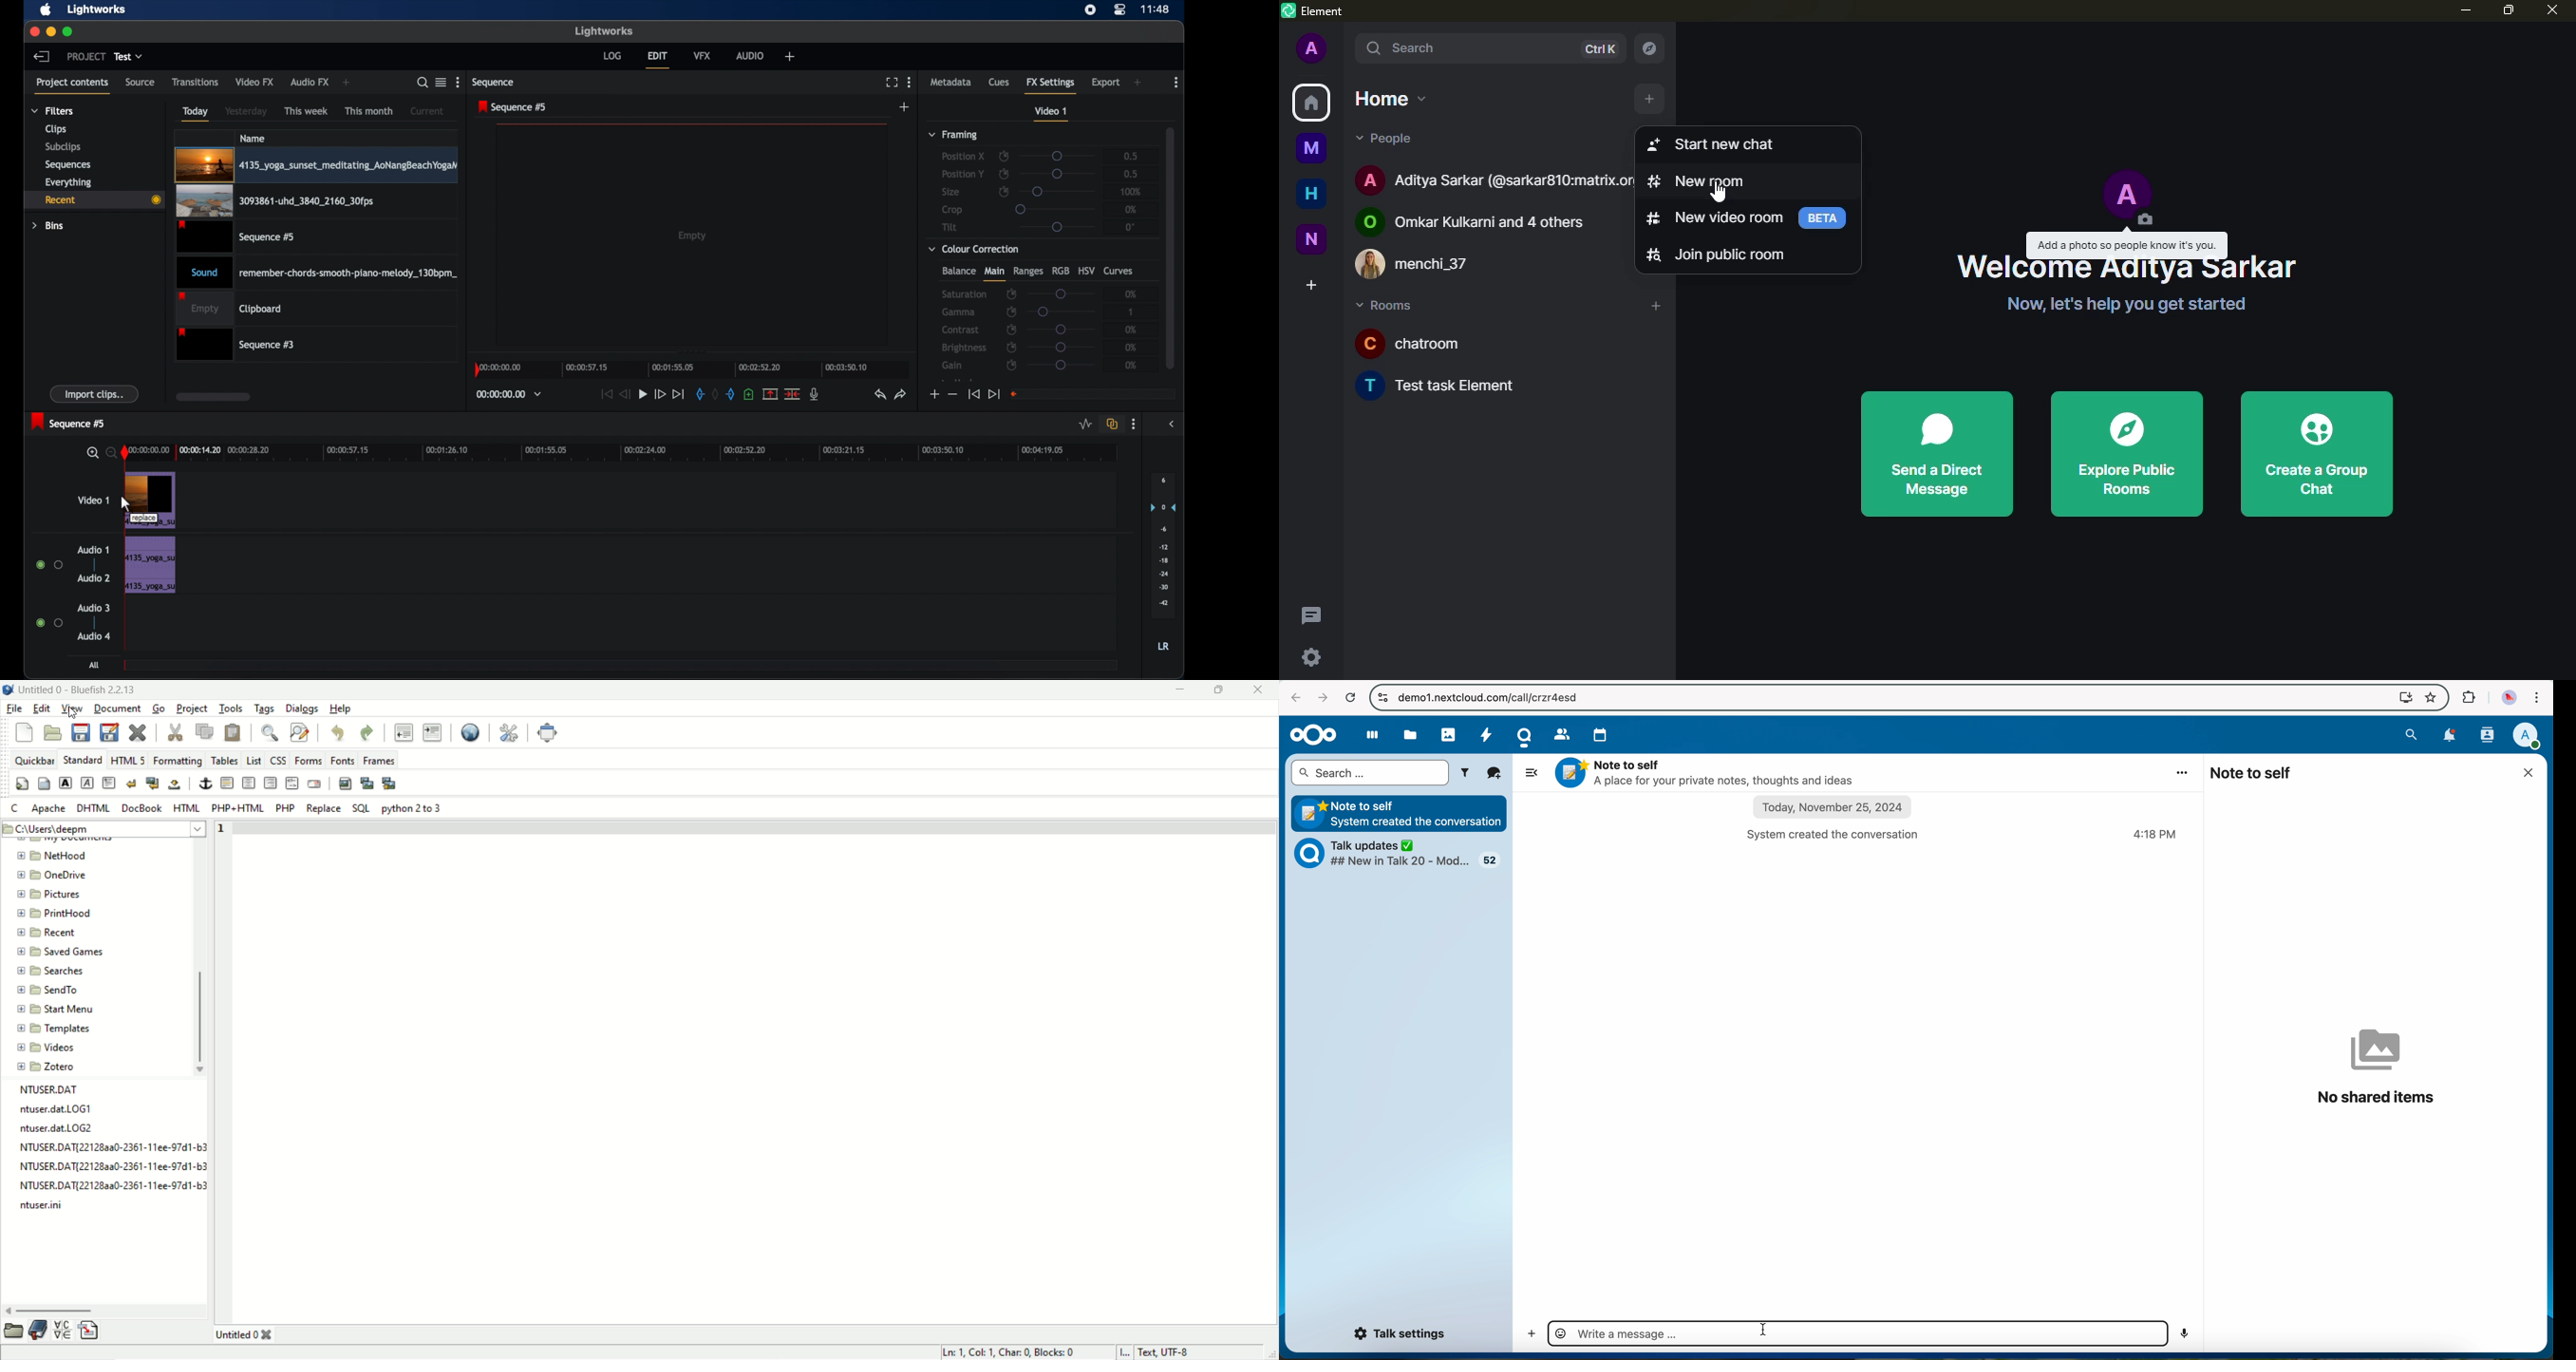 The width and height of the screenshot is (2576, 1372). I want to click on everything, so click(69, 182).